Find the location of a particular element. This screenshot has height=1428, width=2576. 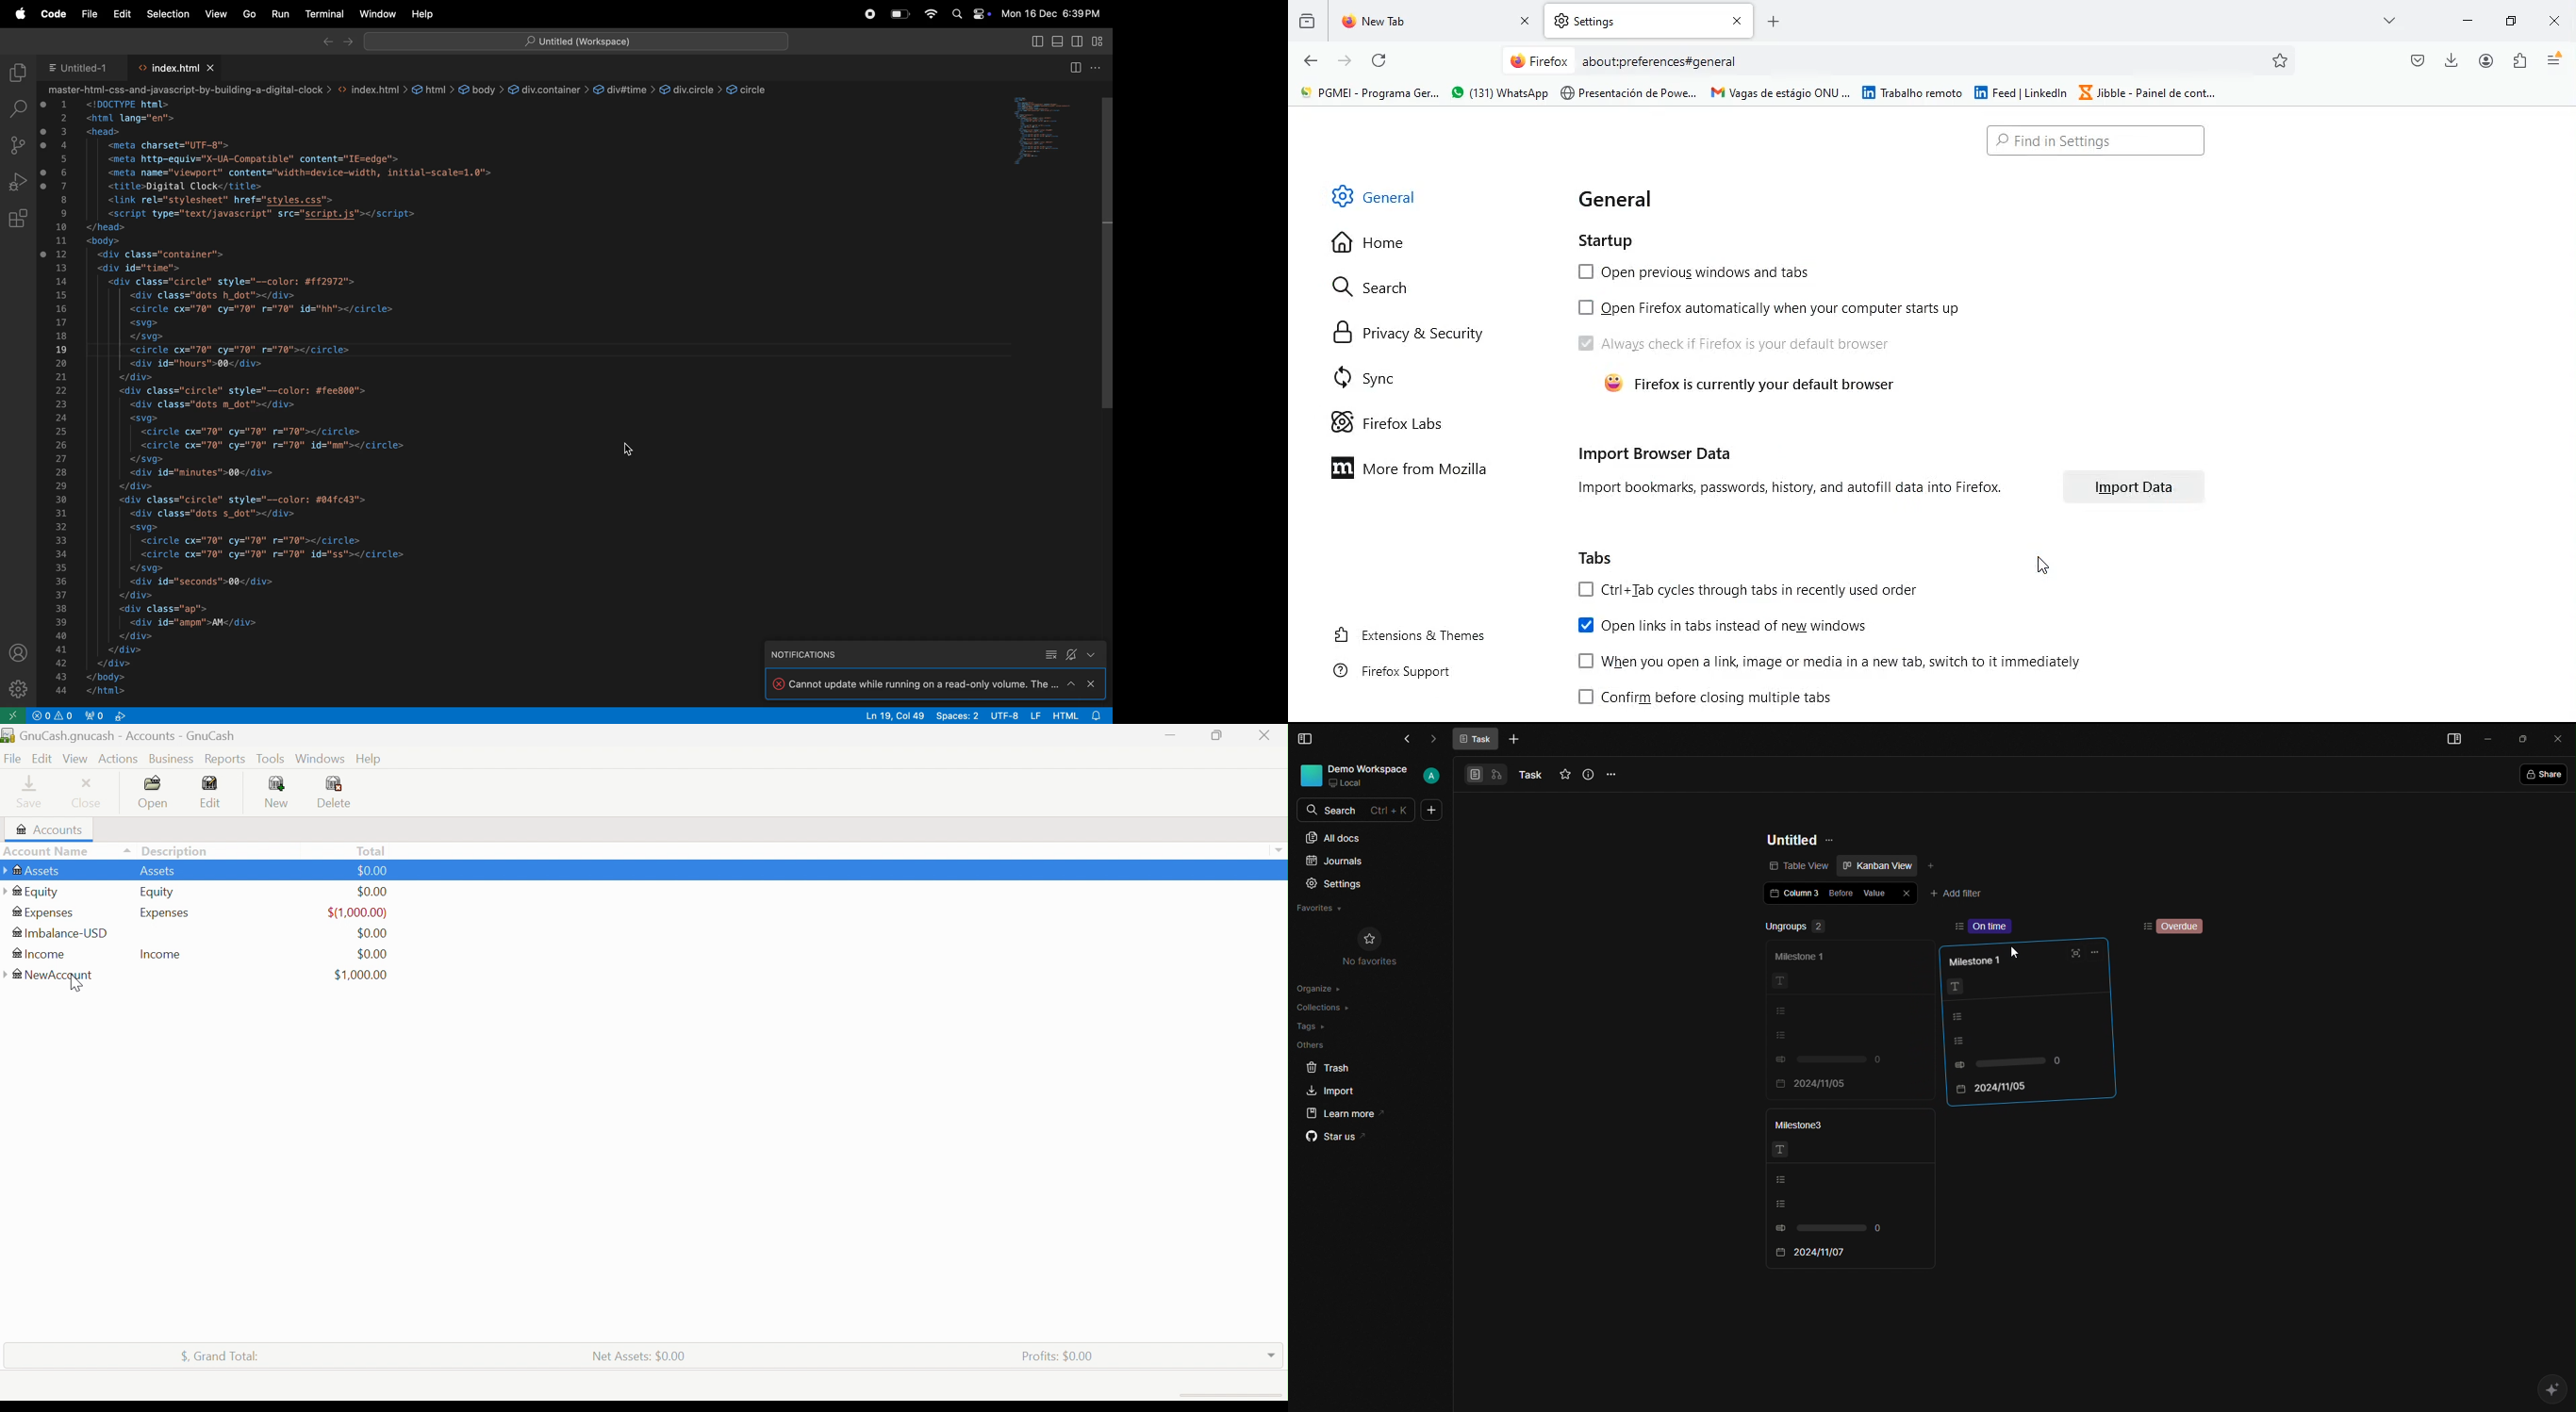

more is located at coordinates (2390, 20).